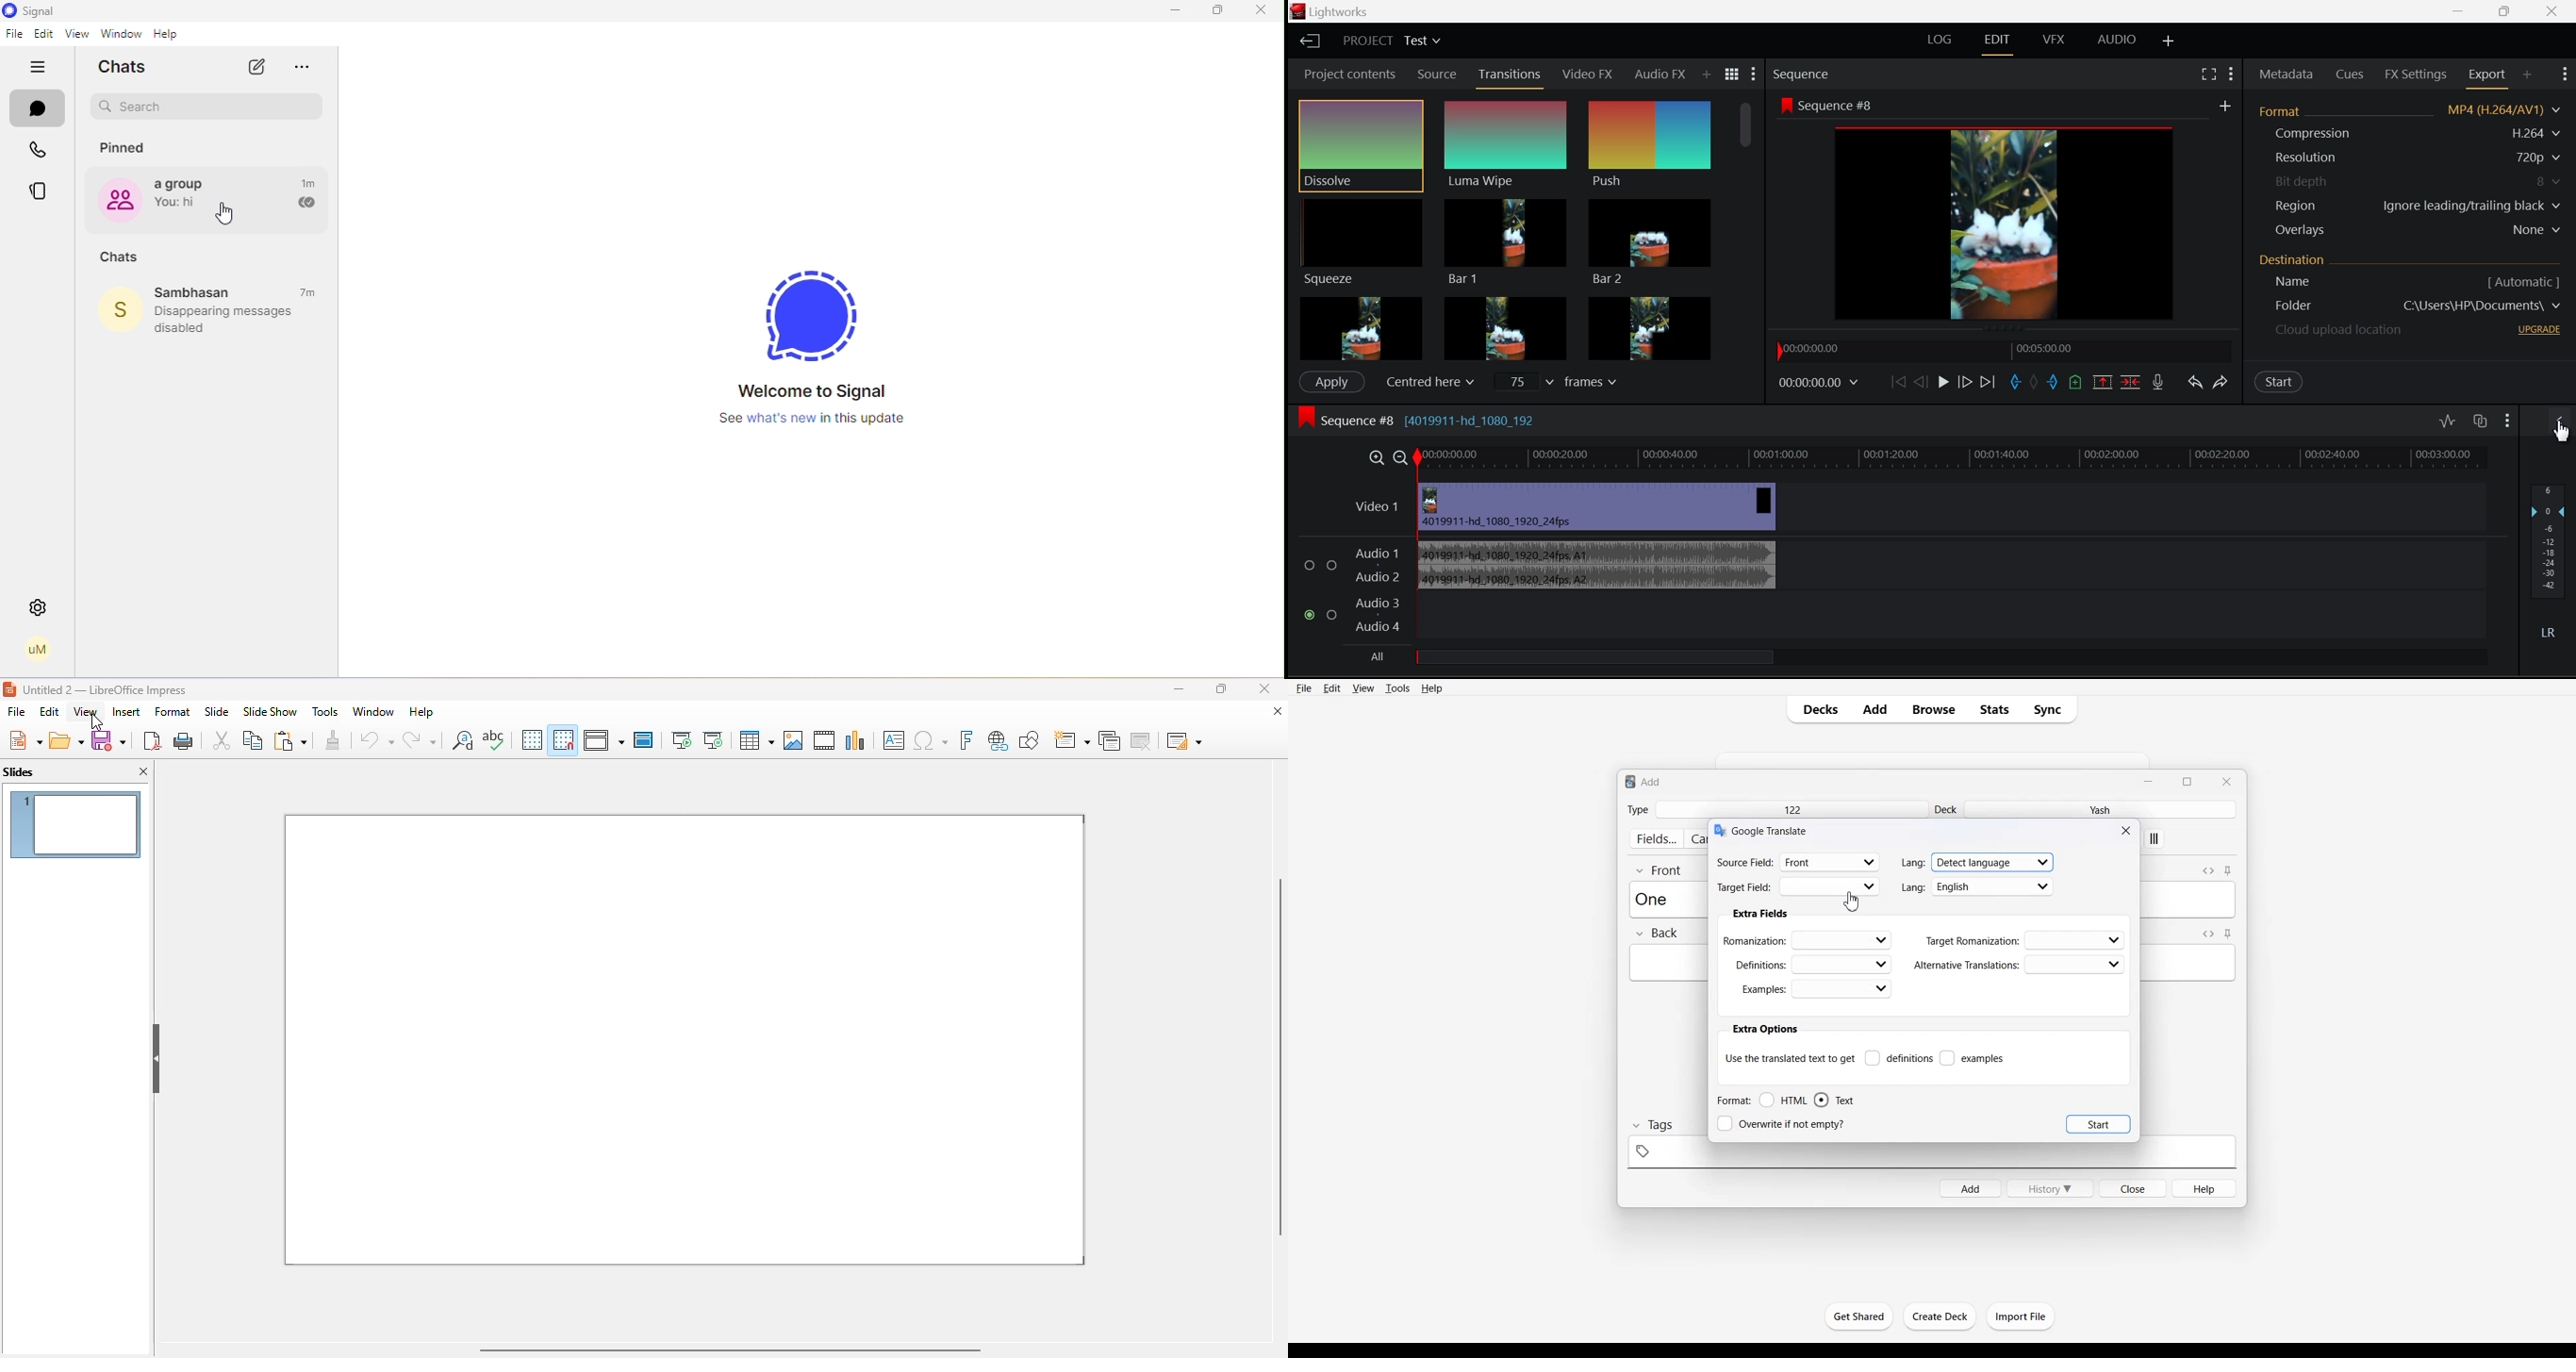 The width and height of the screenshot is (2576, 1372). What do you see at coordinates (25, 739) in the screenshot?
I see `new` at bounding box center [25, 739].